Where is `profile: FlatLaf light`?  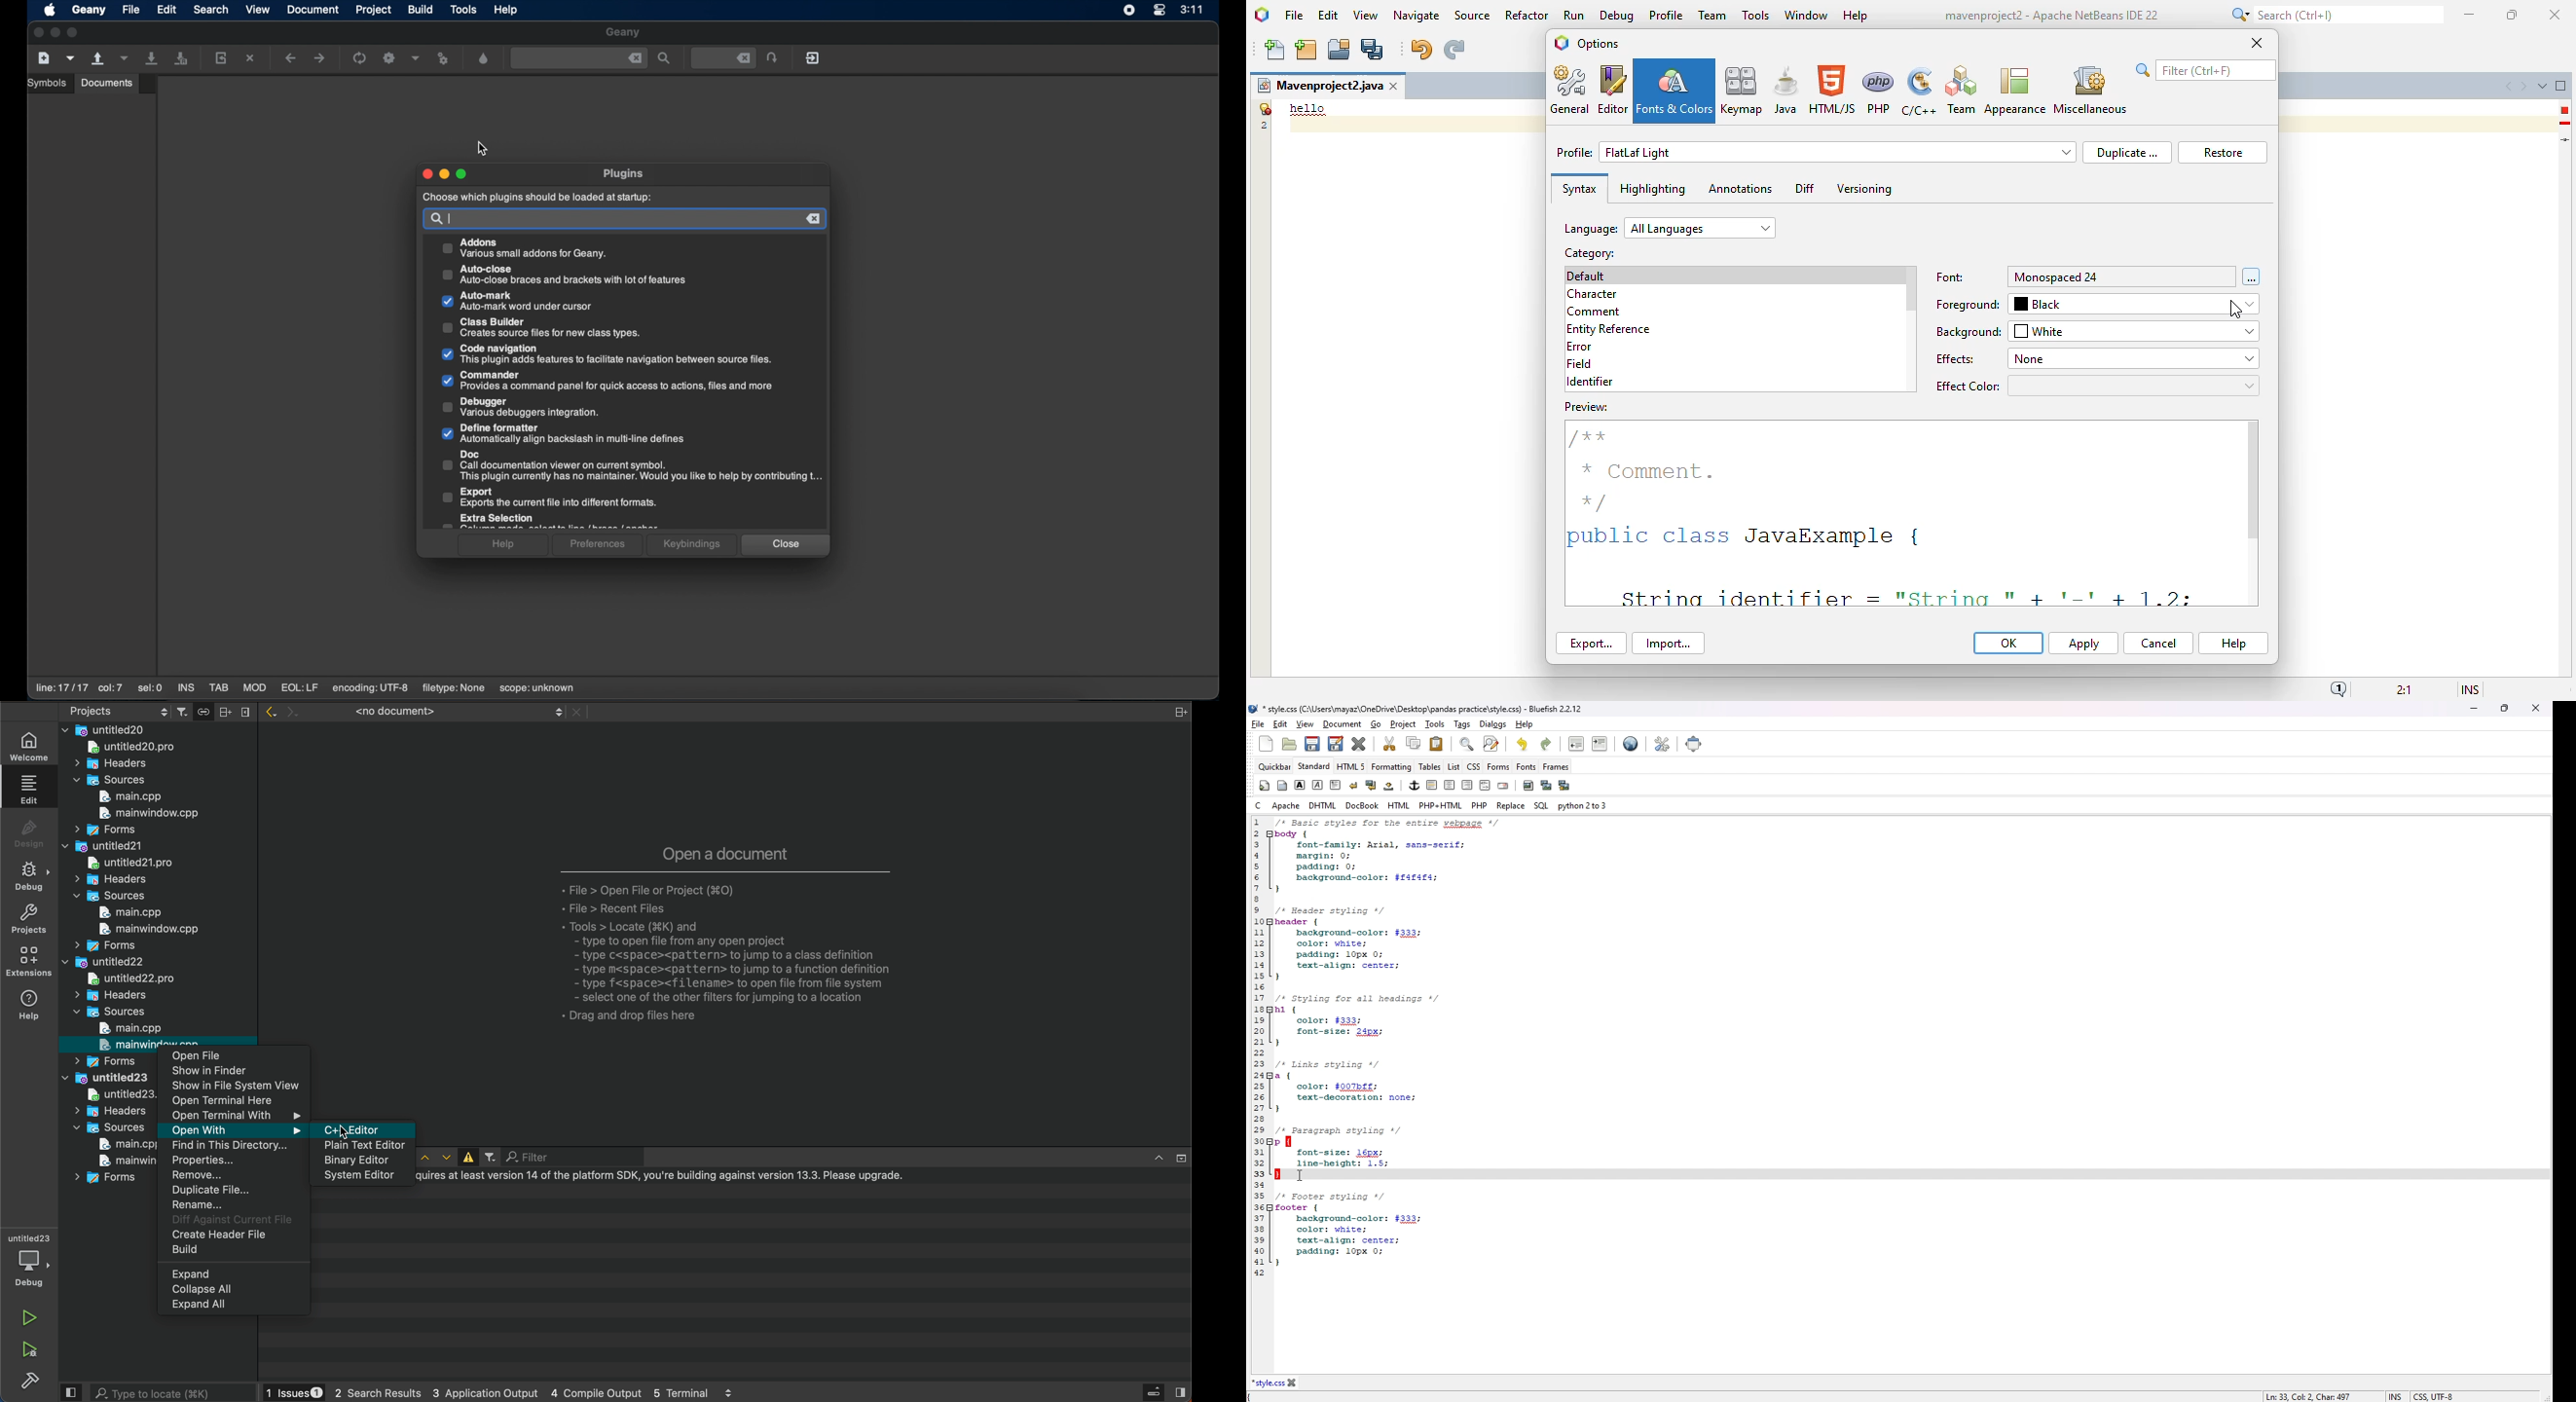
profile: FlatLaf light is located at coordinates (1816, 152).